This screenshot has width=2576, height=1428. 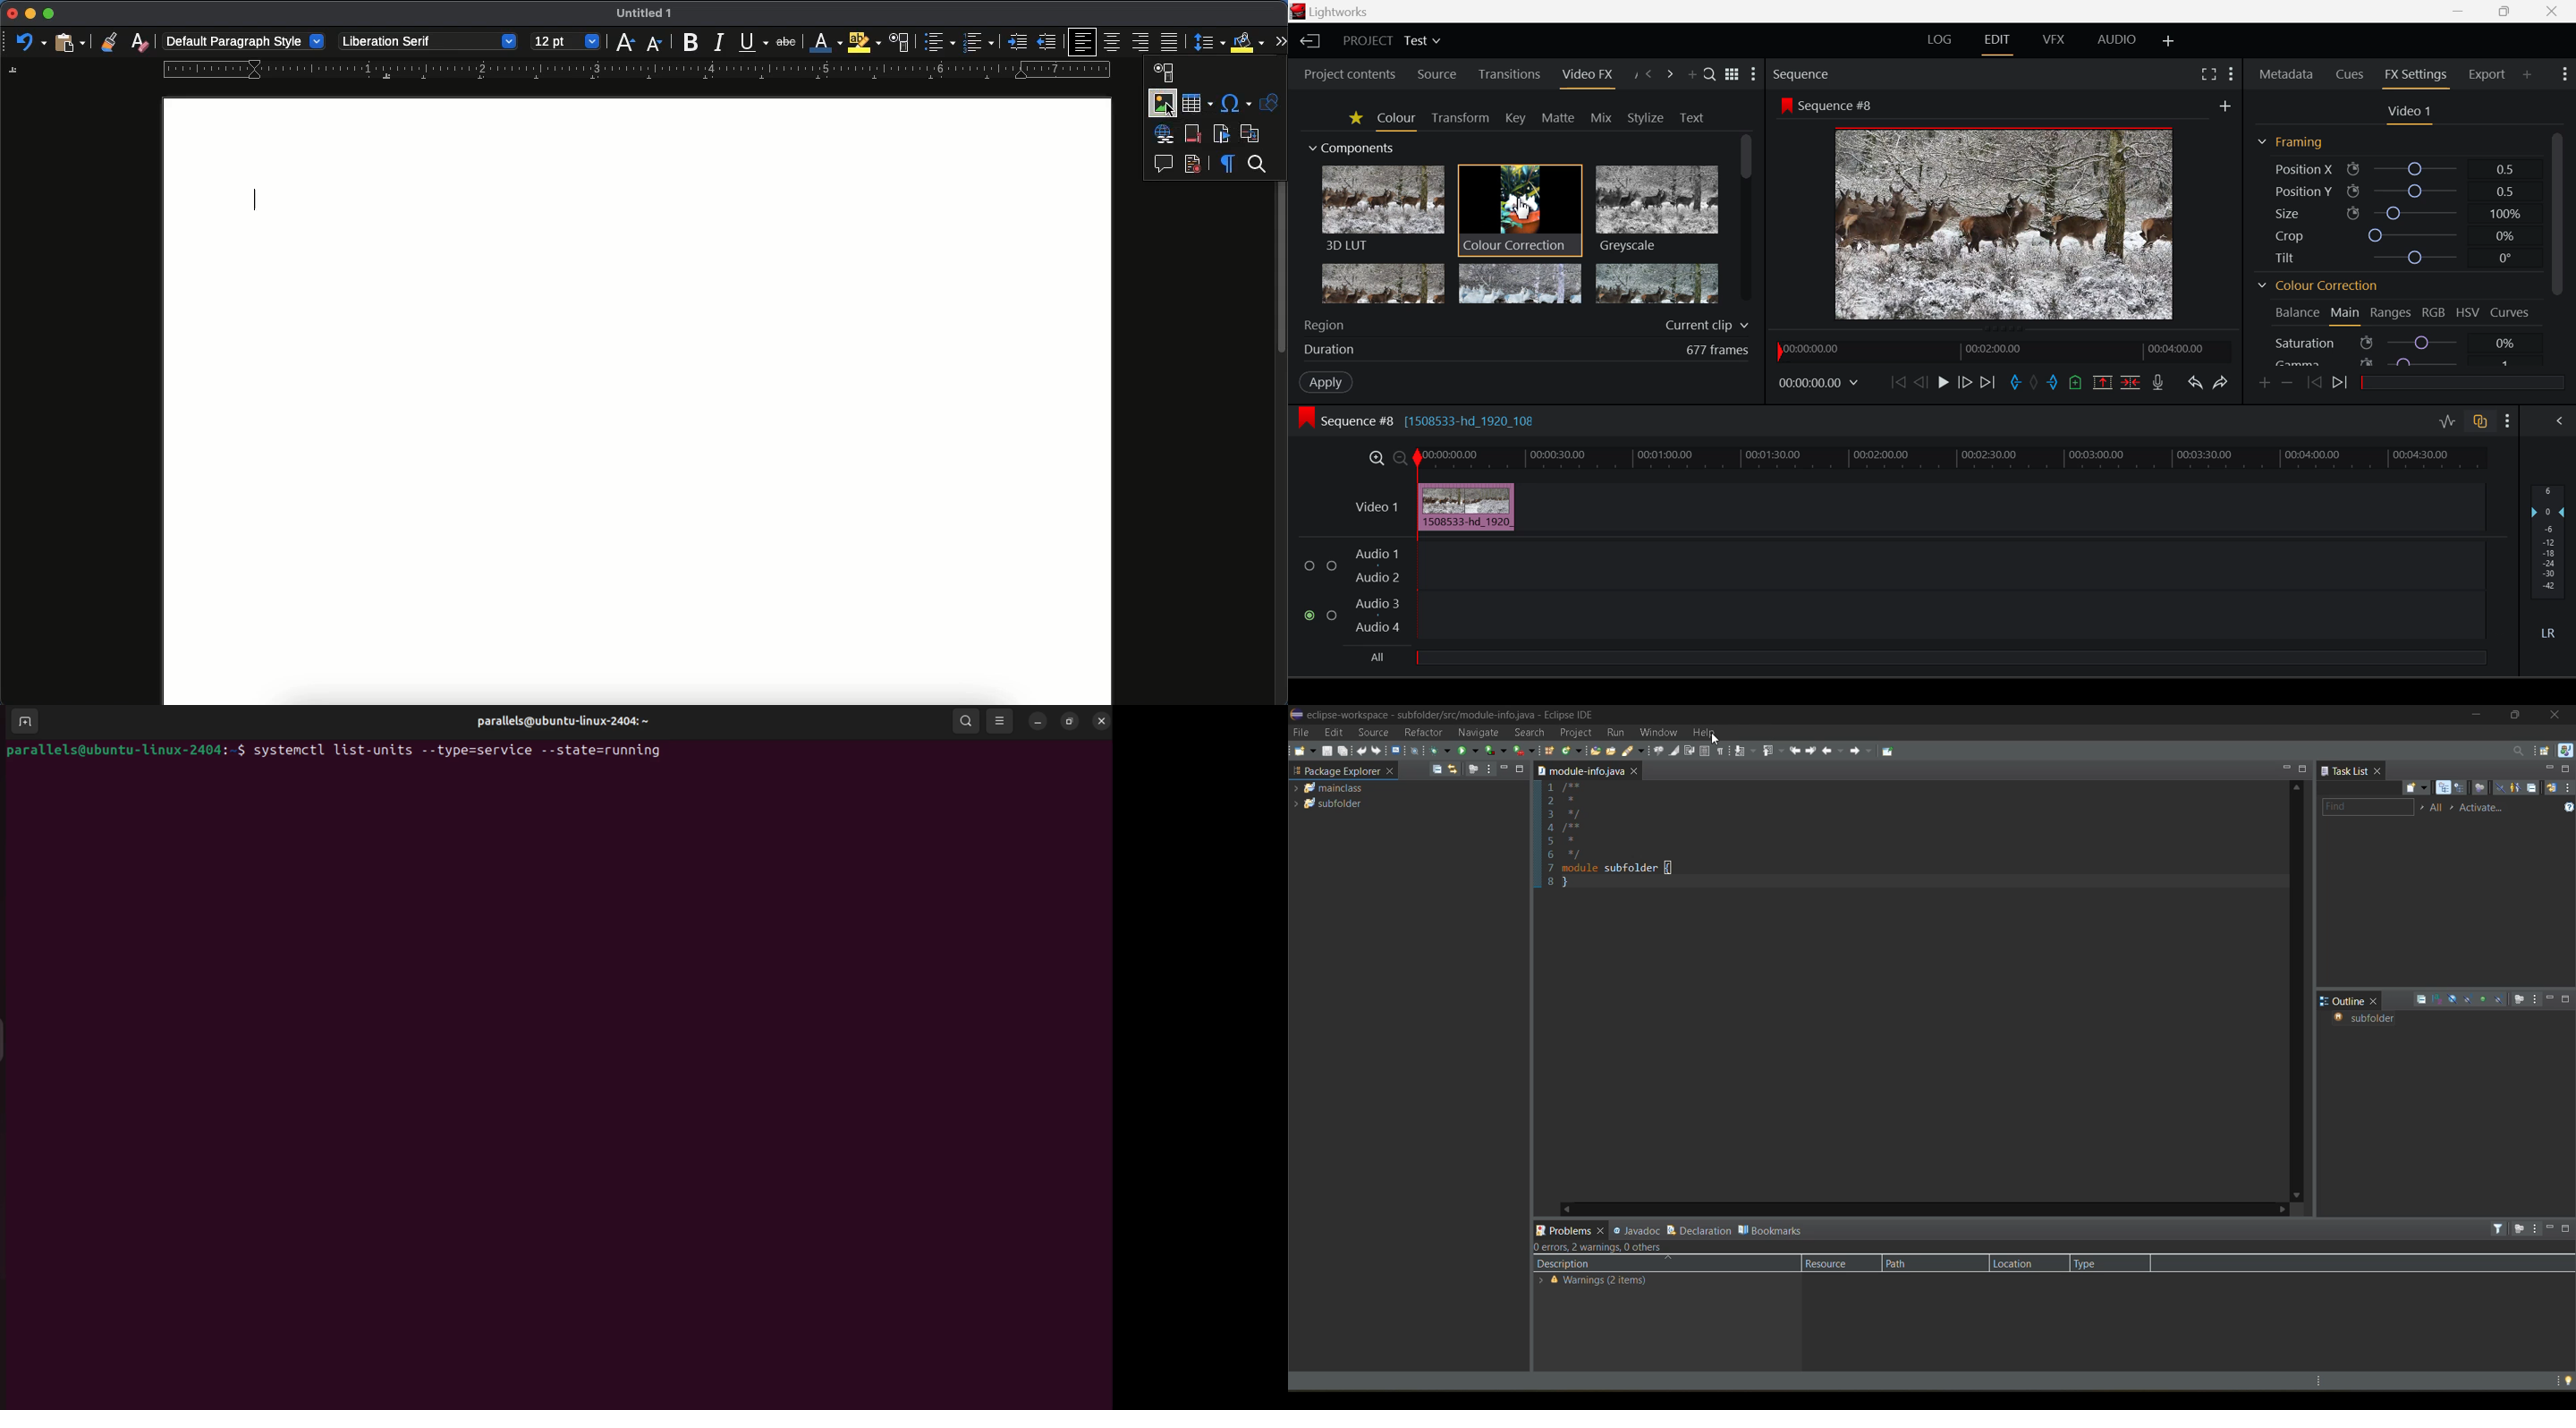 I want to click on guide, so click(x=636, y=70).